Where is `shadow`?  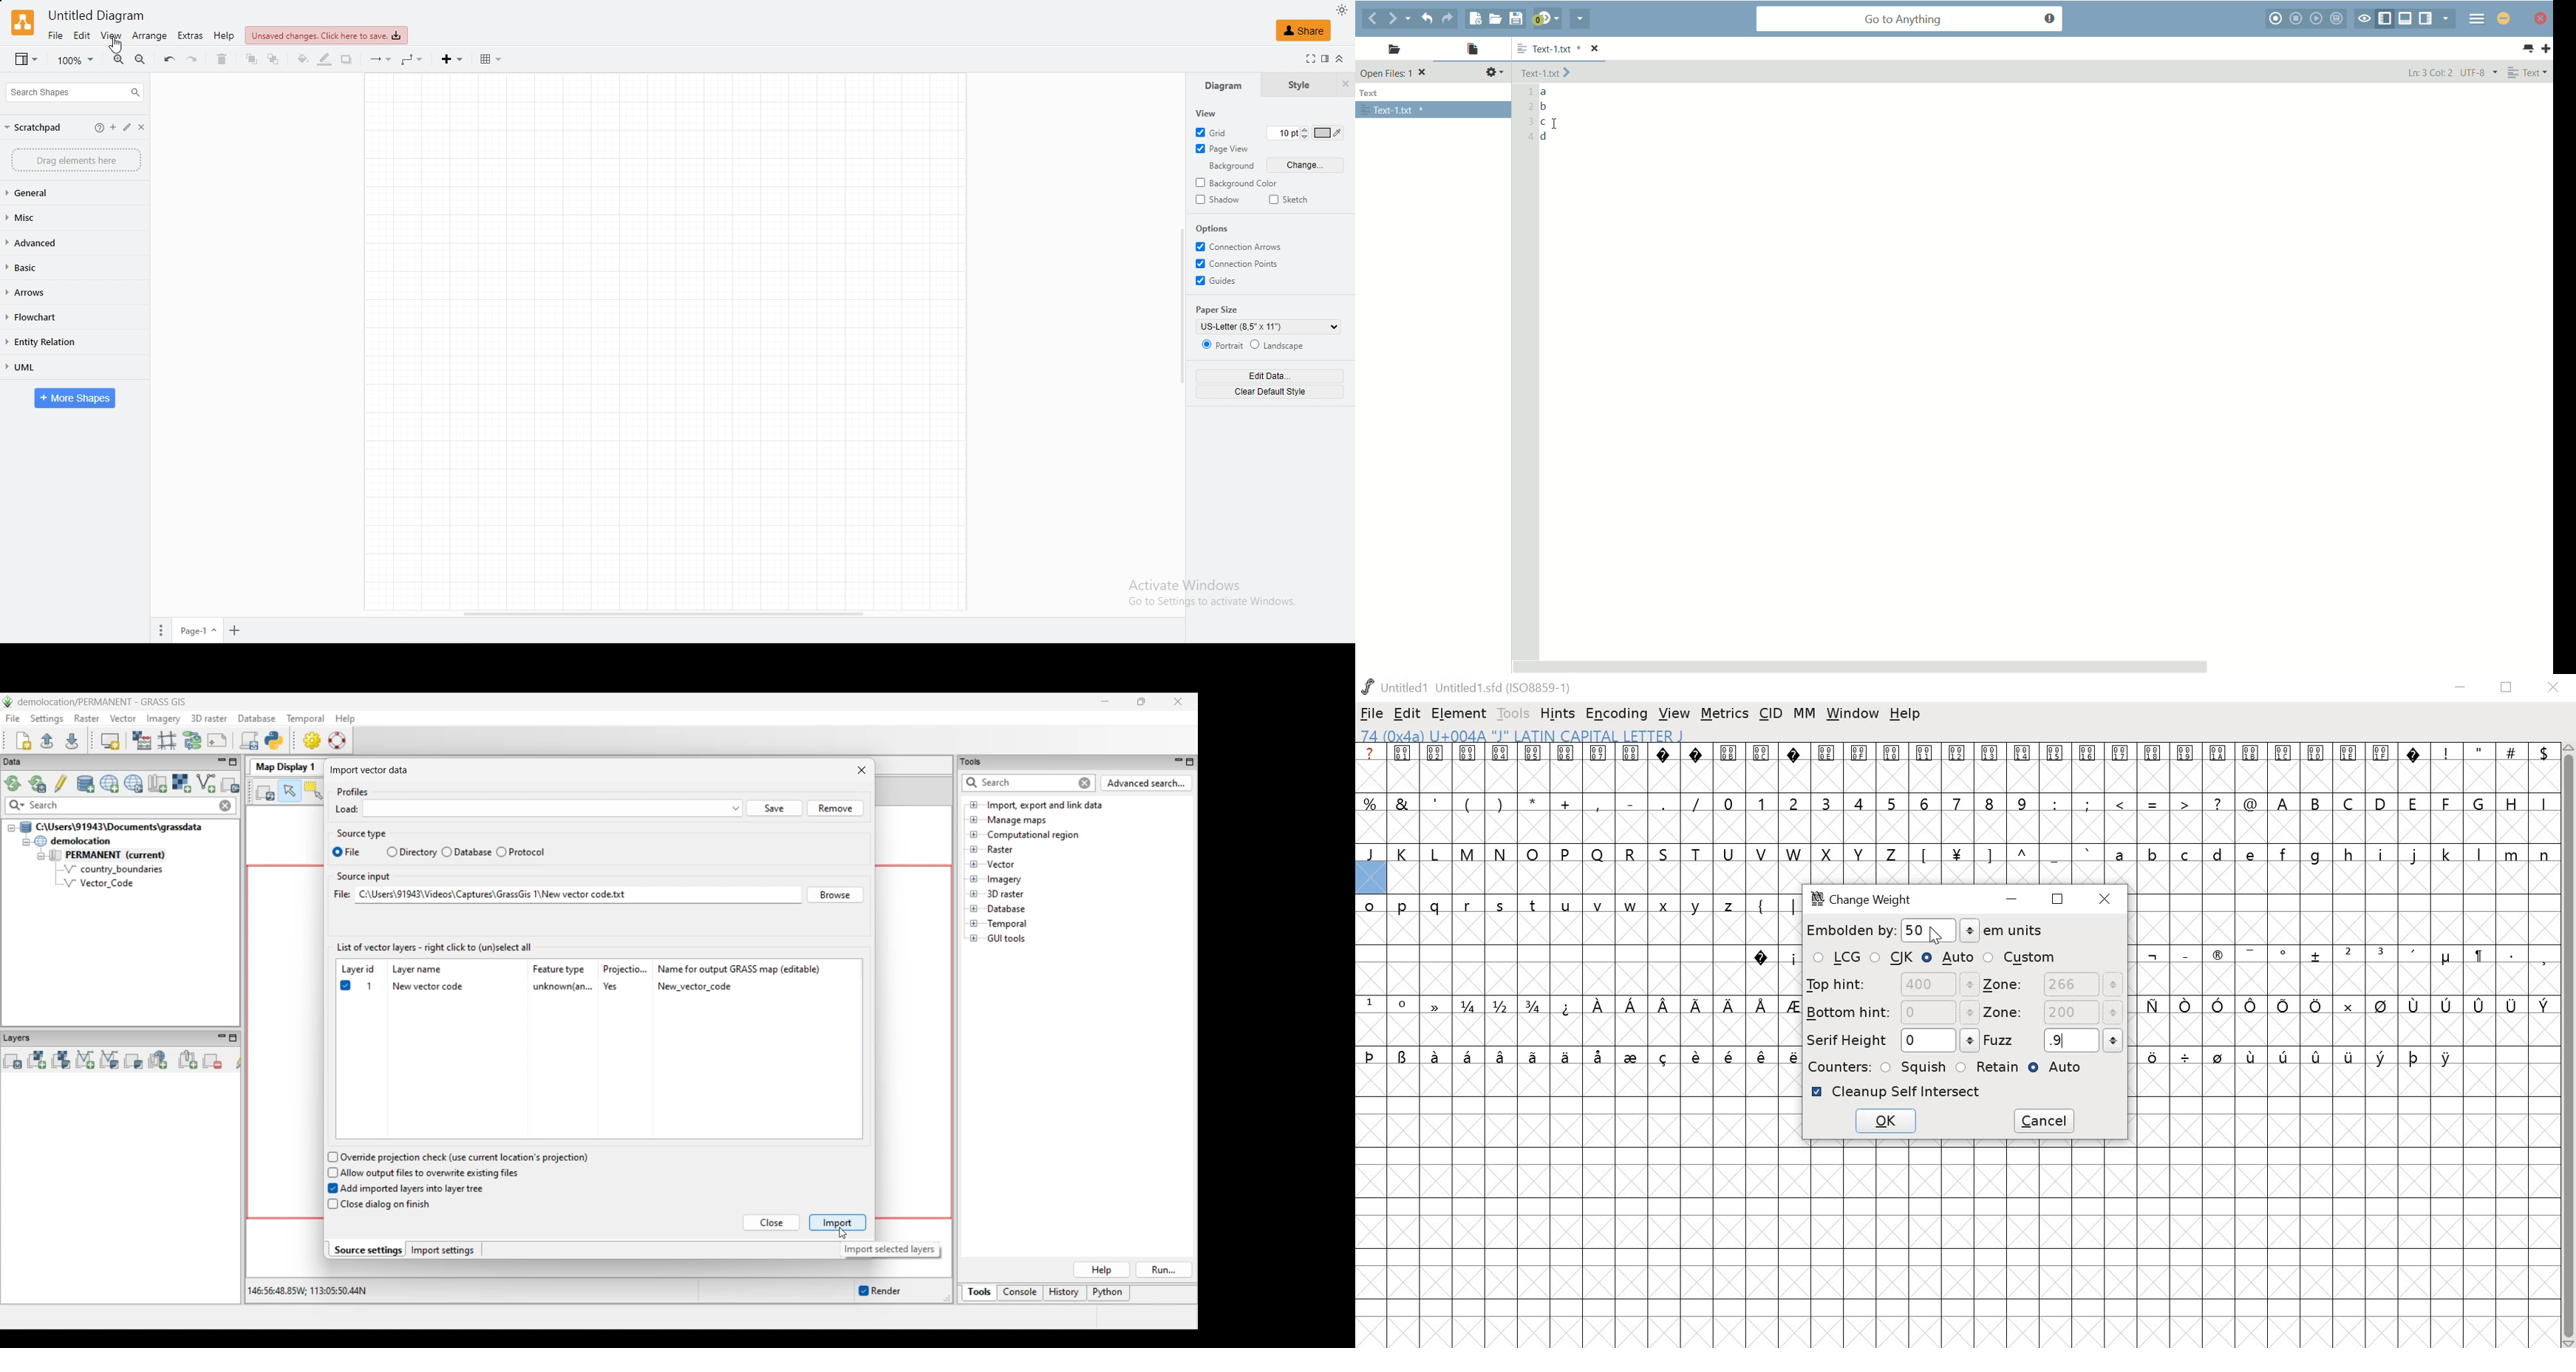
shadow is located at coordinates (1219, 199).